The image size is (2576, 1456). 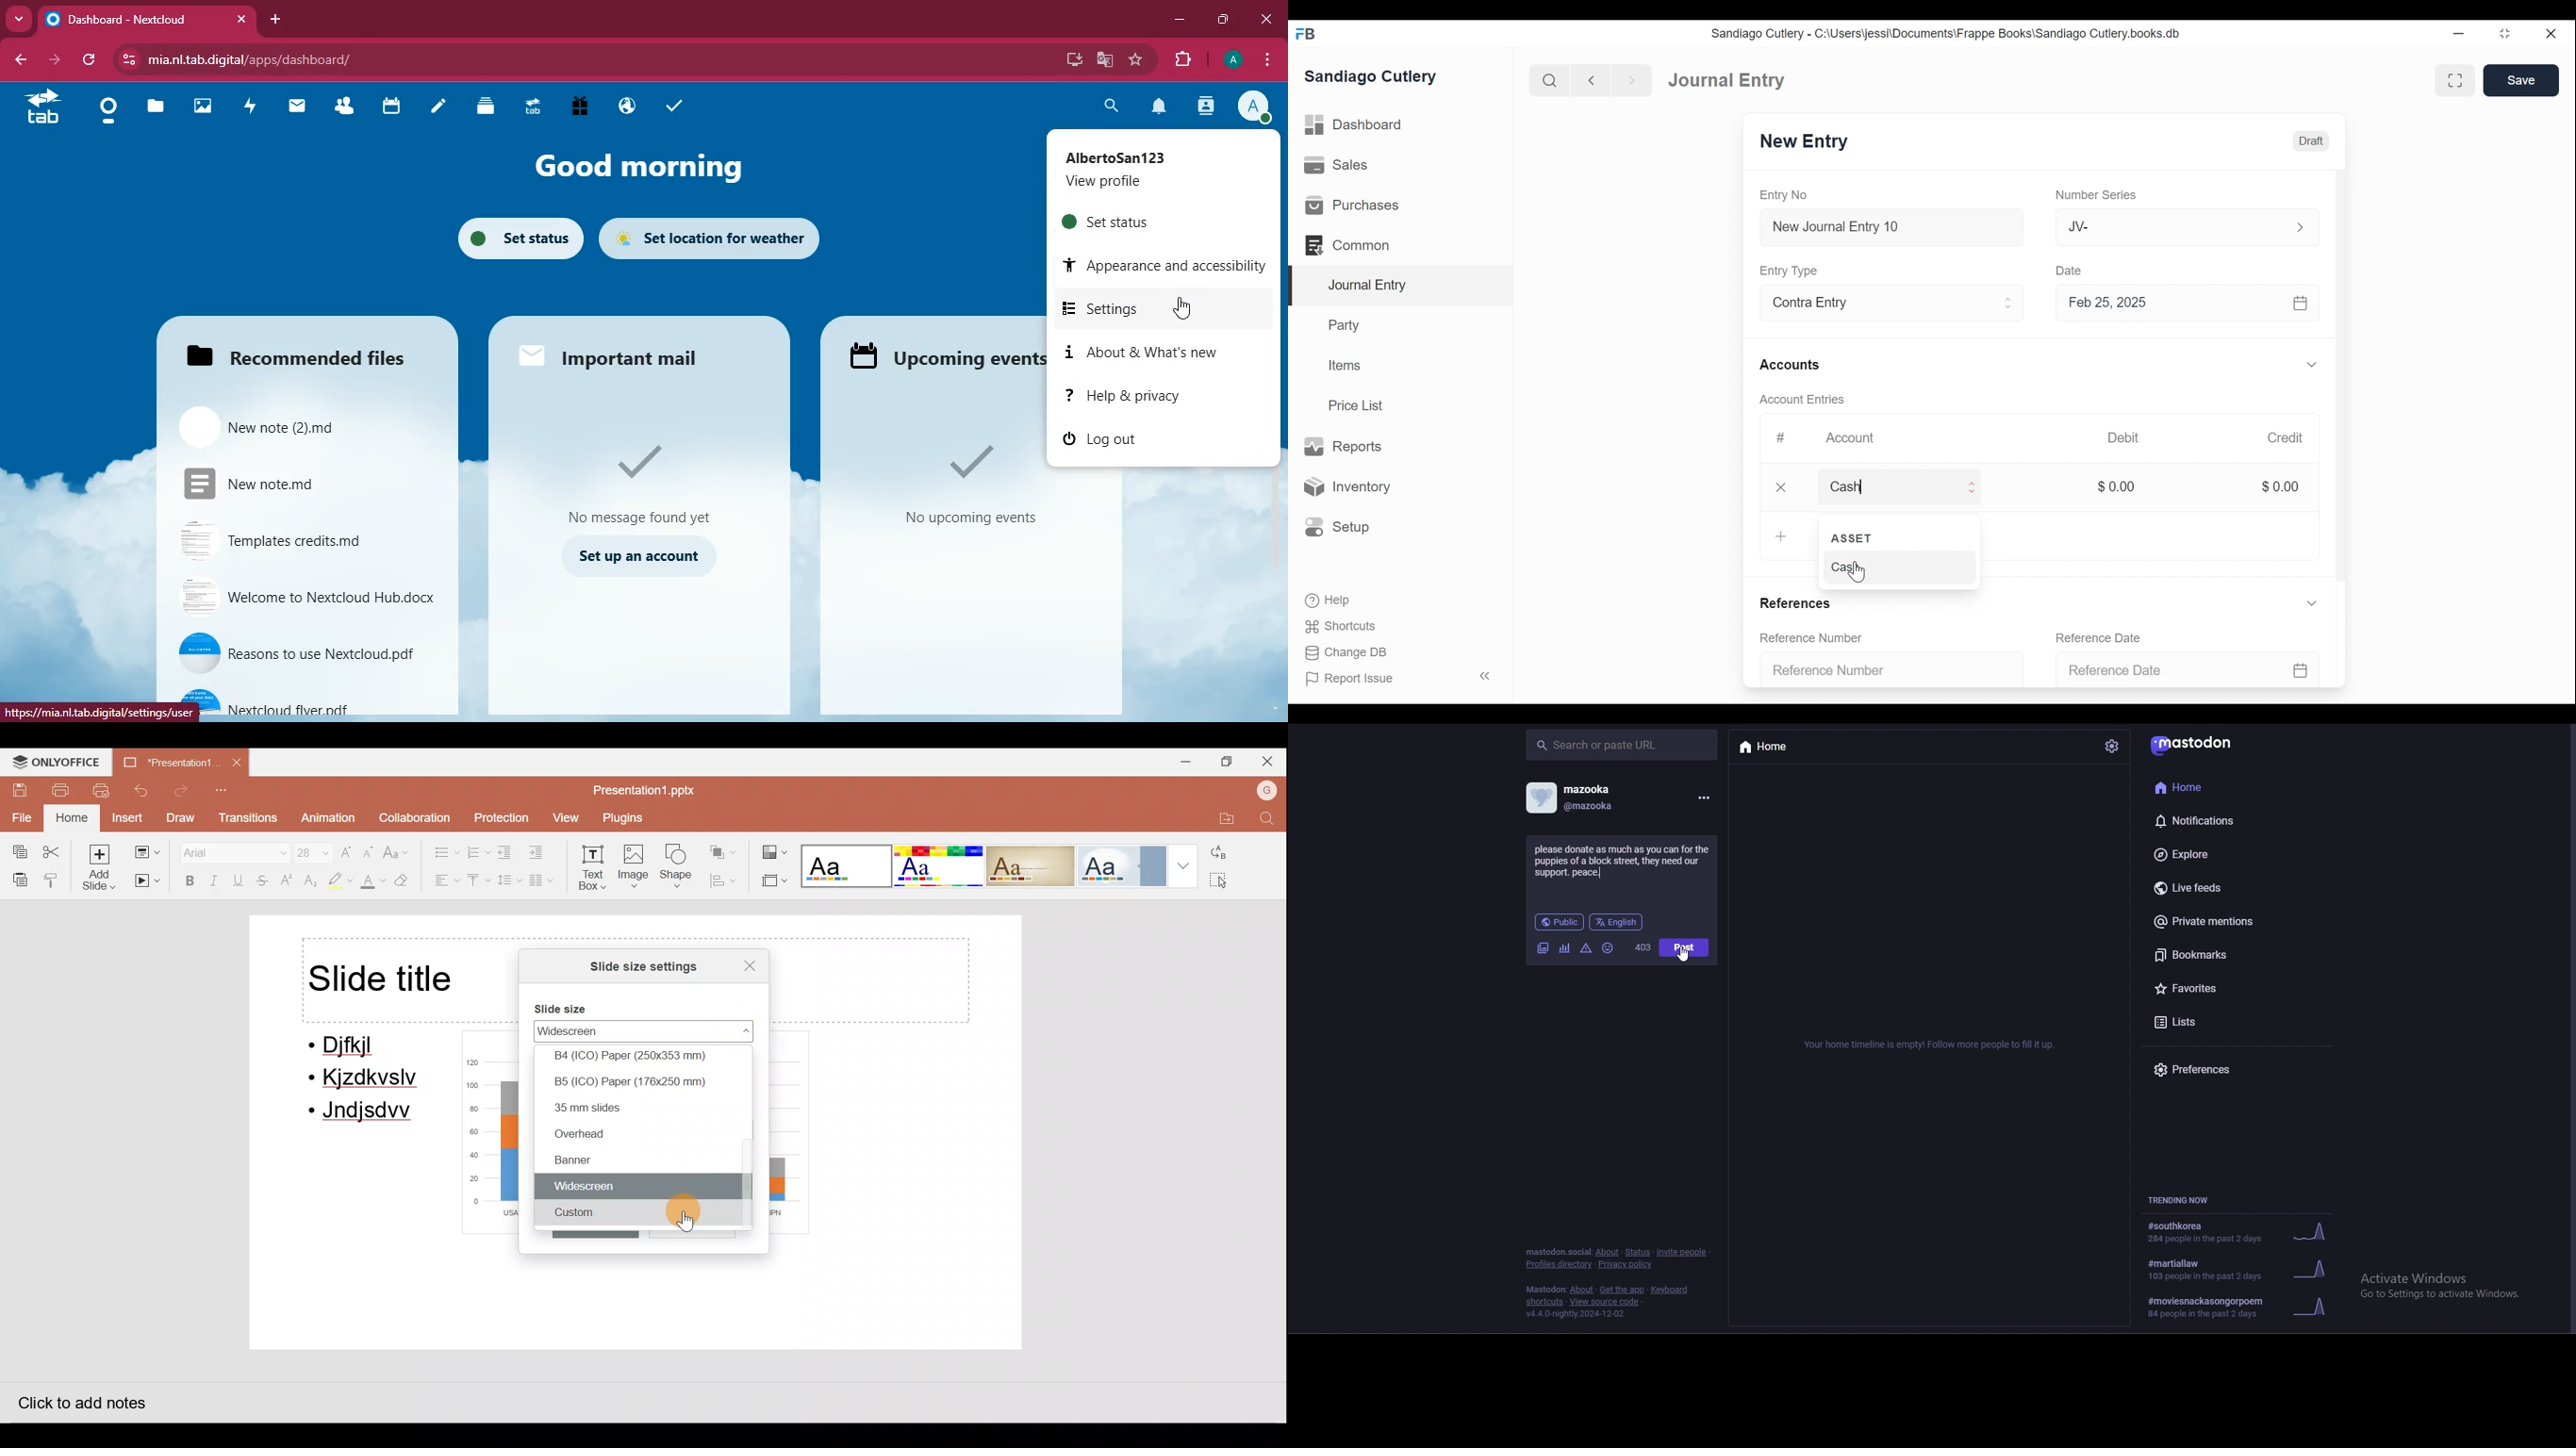 I want to click on Expand, so click(x=2314, y=605).